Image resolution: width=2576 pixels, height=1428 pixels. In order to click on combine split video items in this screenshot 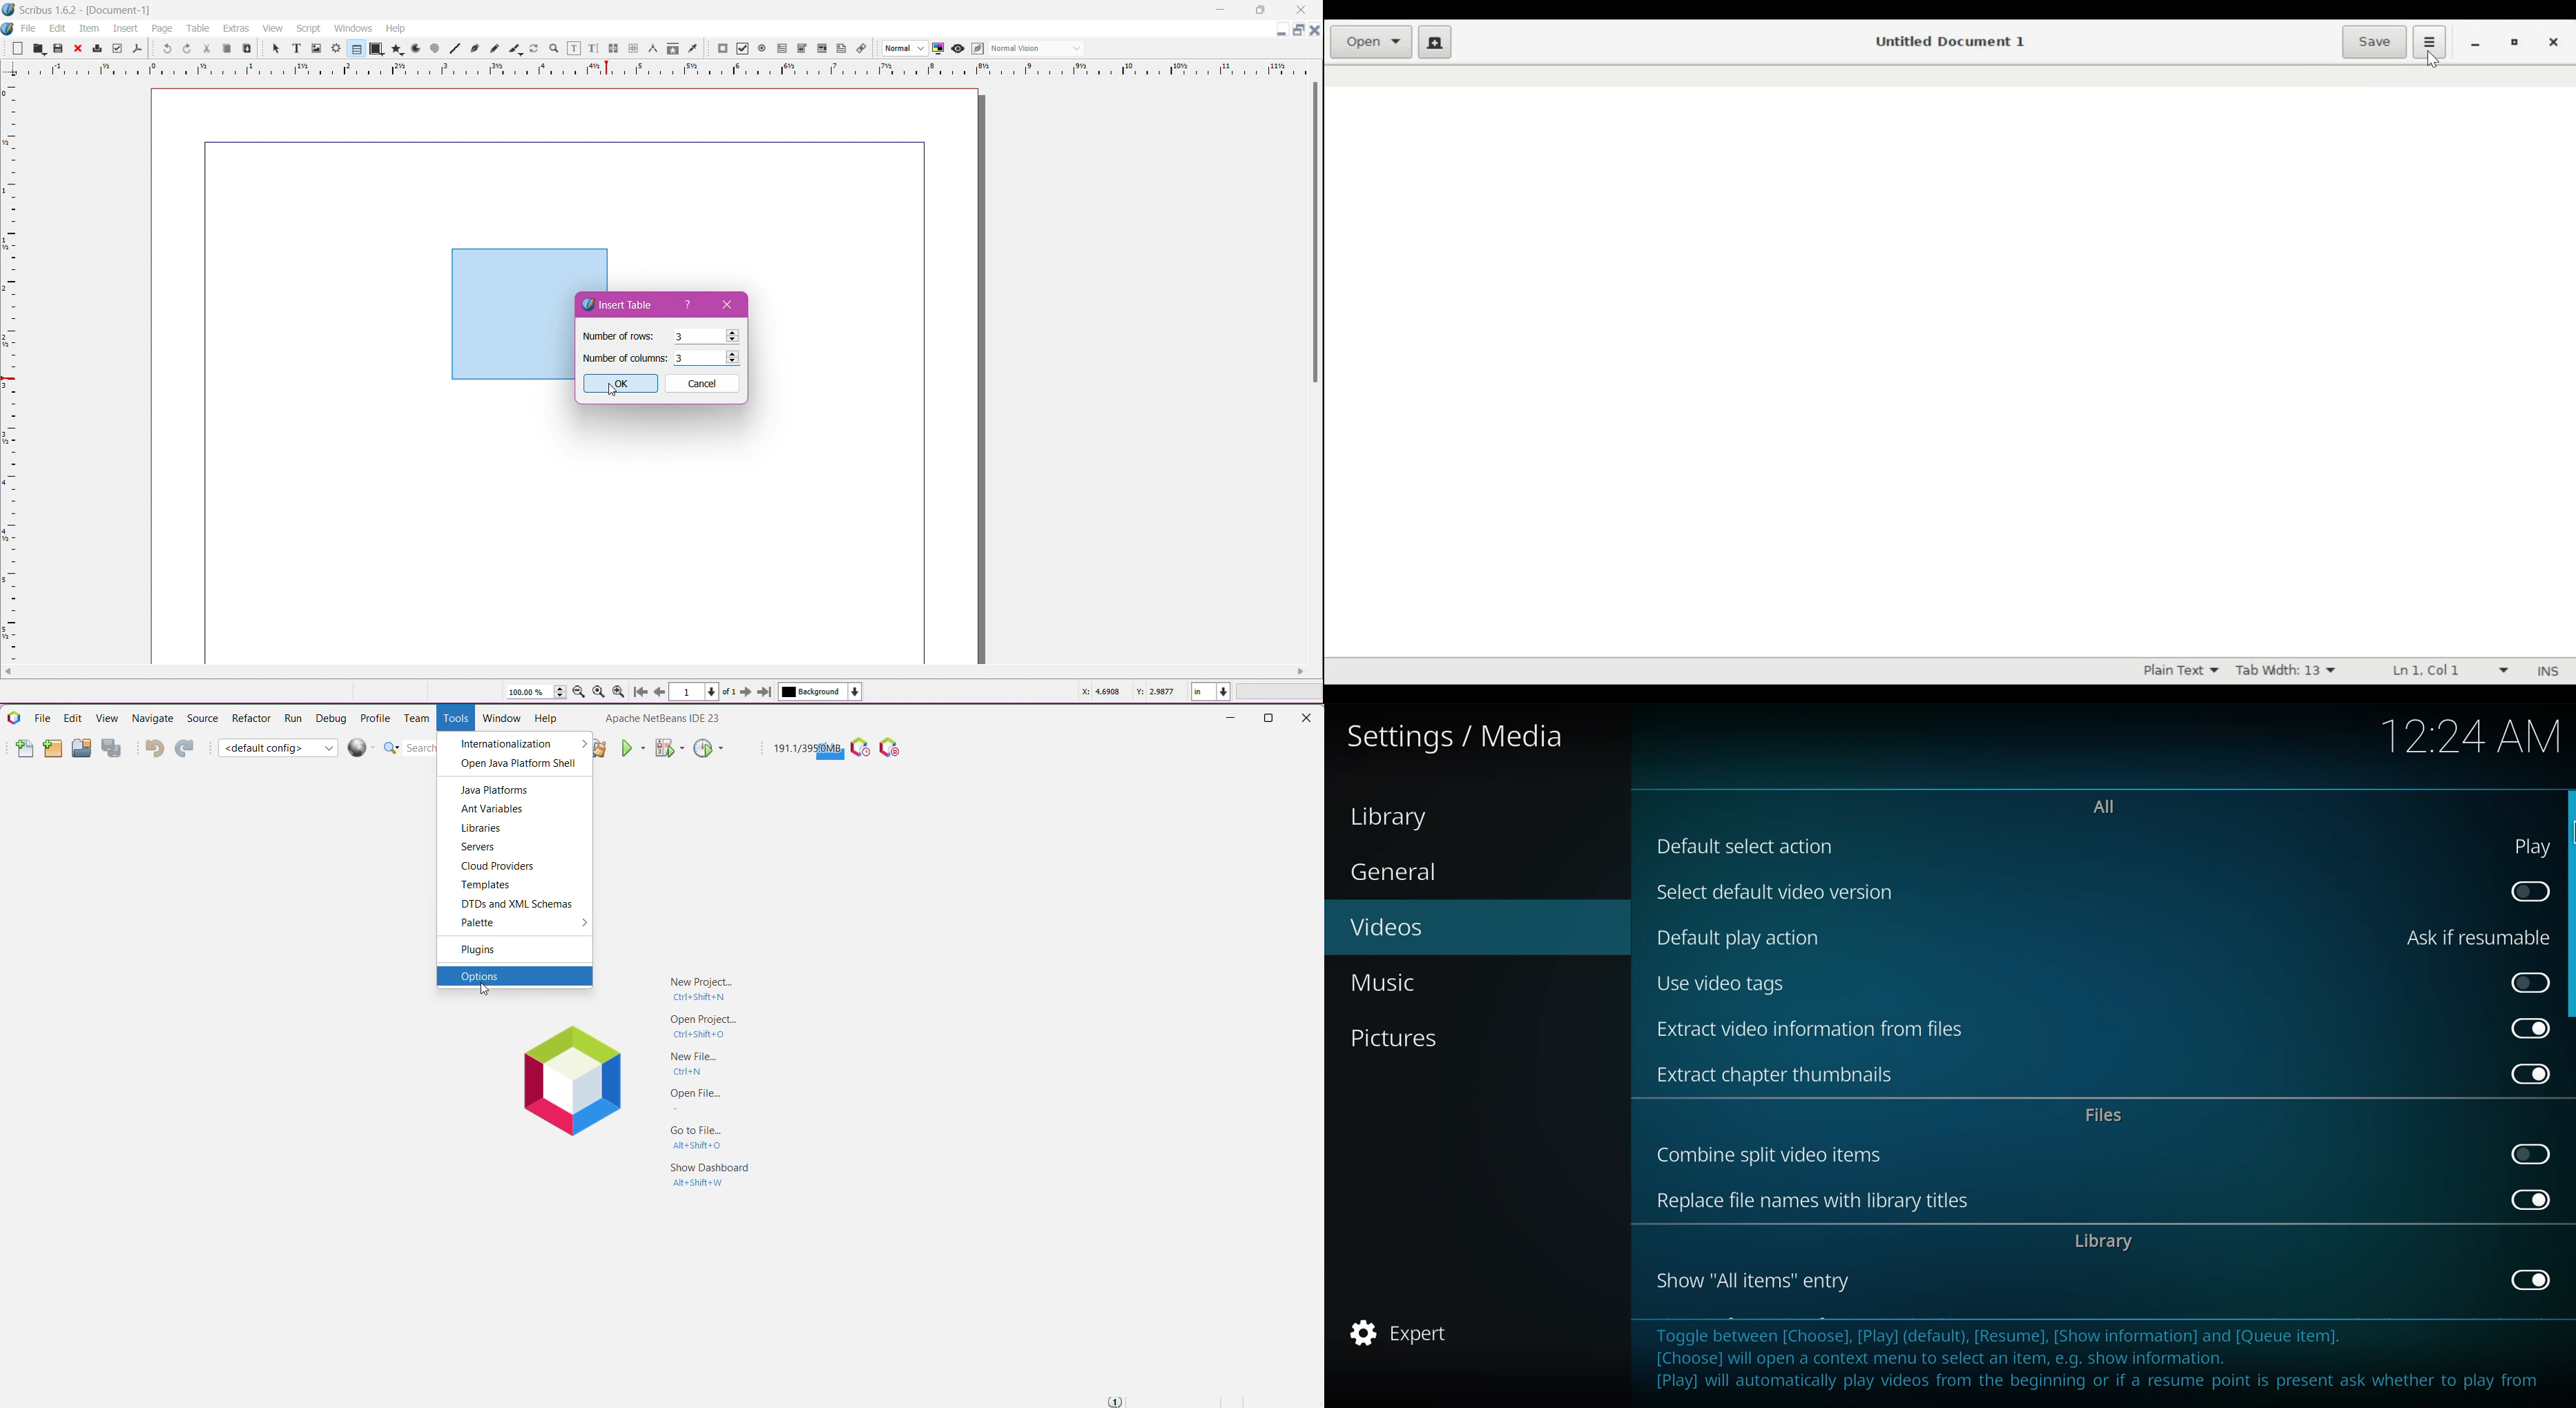, I will do `click(1775, 1152)`.